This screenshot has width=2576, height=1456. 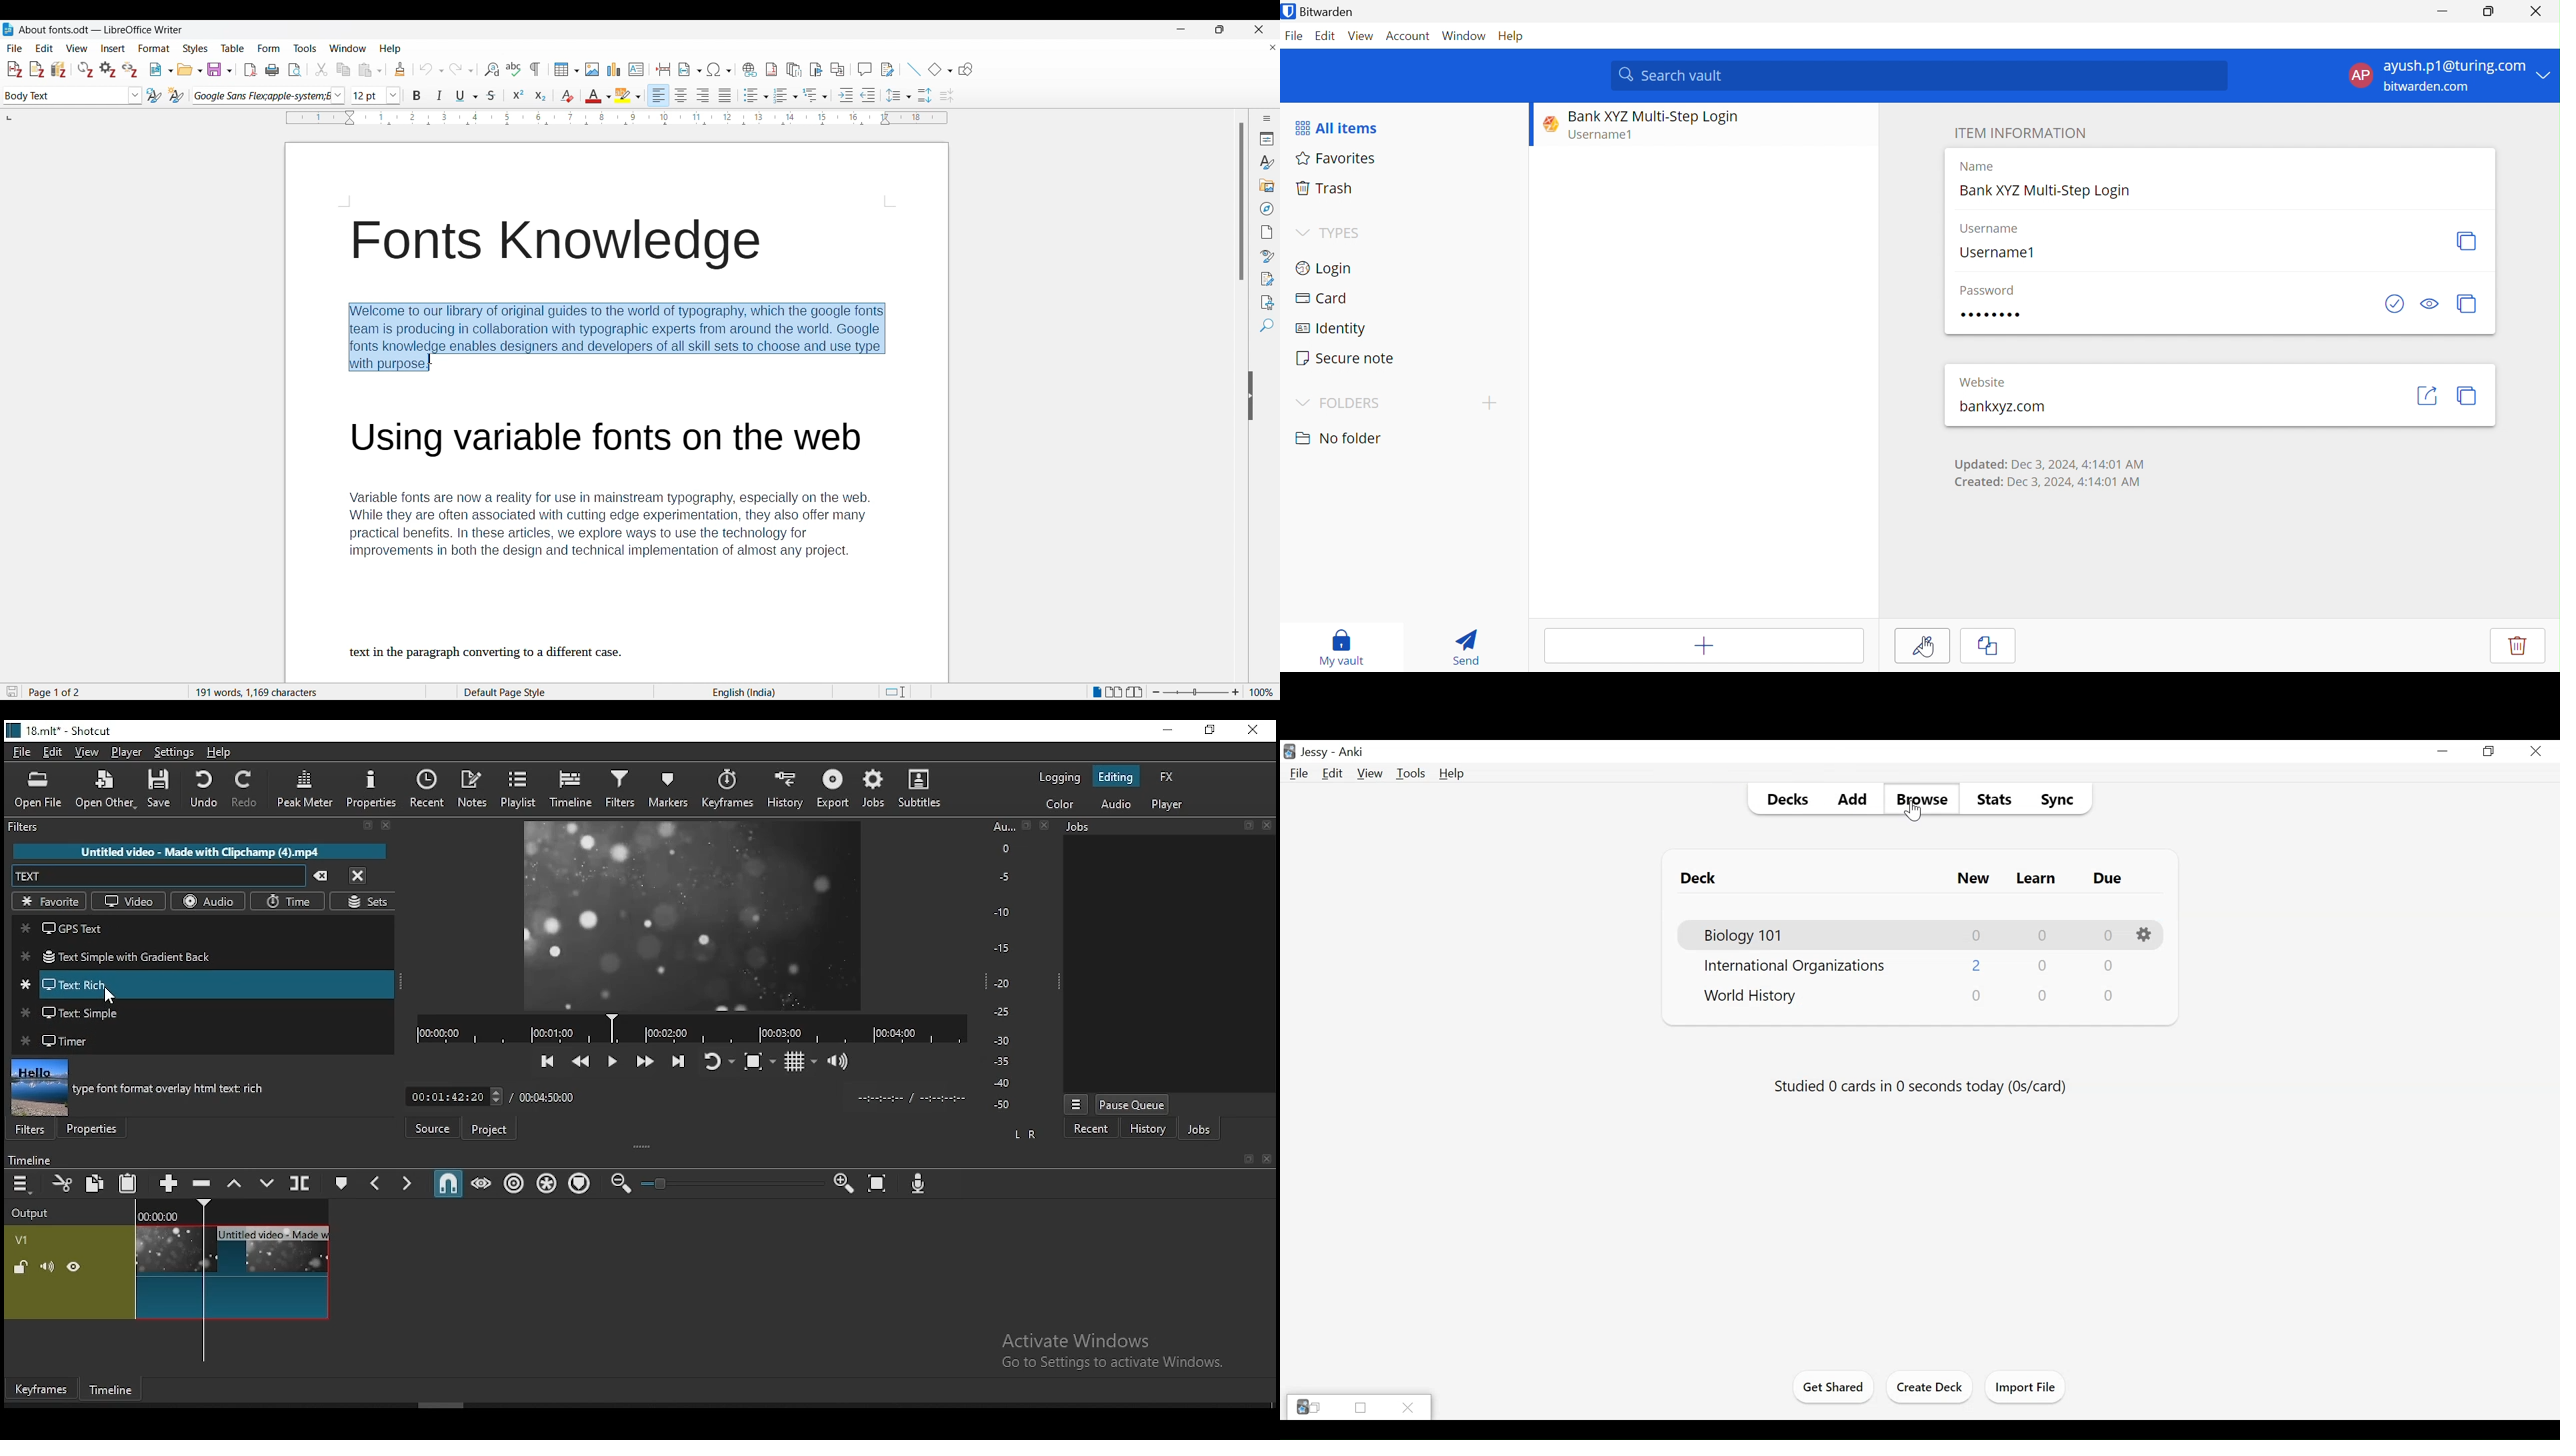 What do you see at coordinates (1331, 774) in the screenshot?
I see `Edit` at bounding box center [1331, 774].